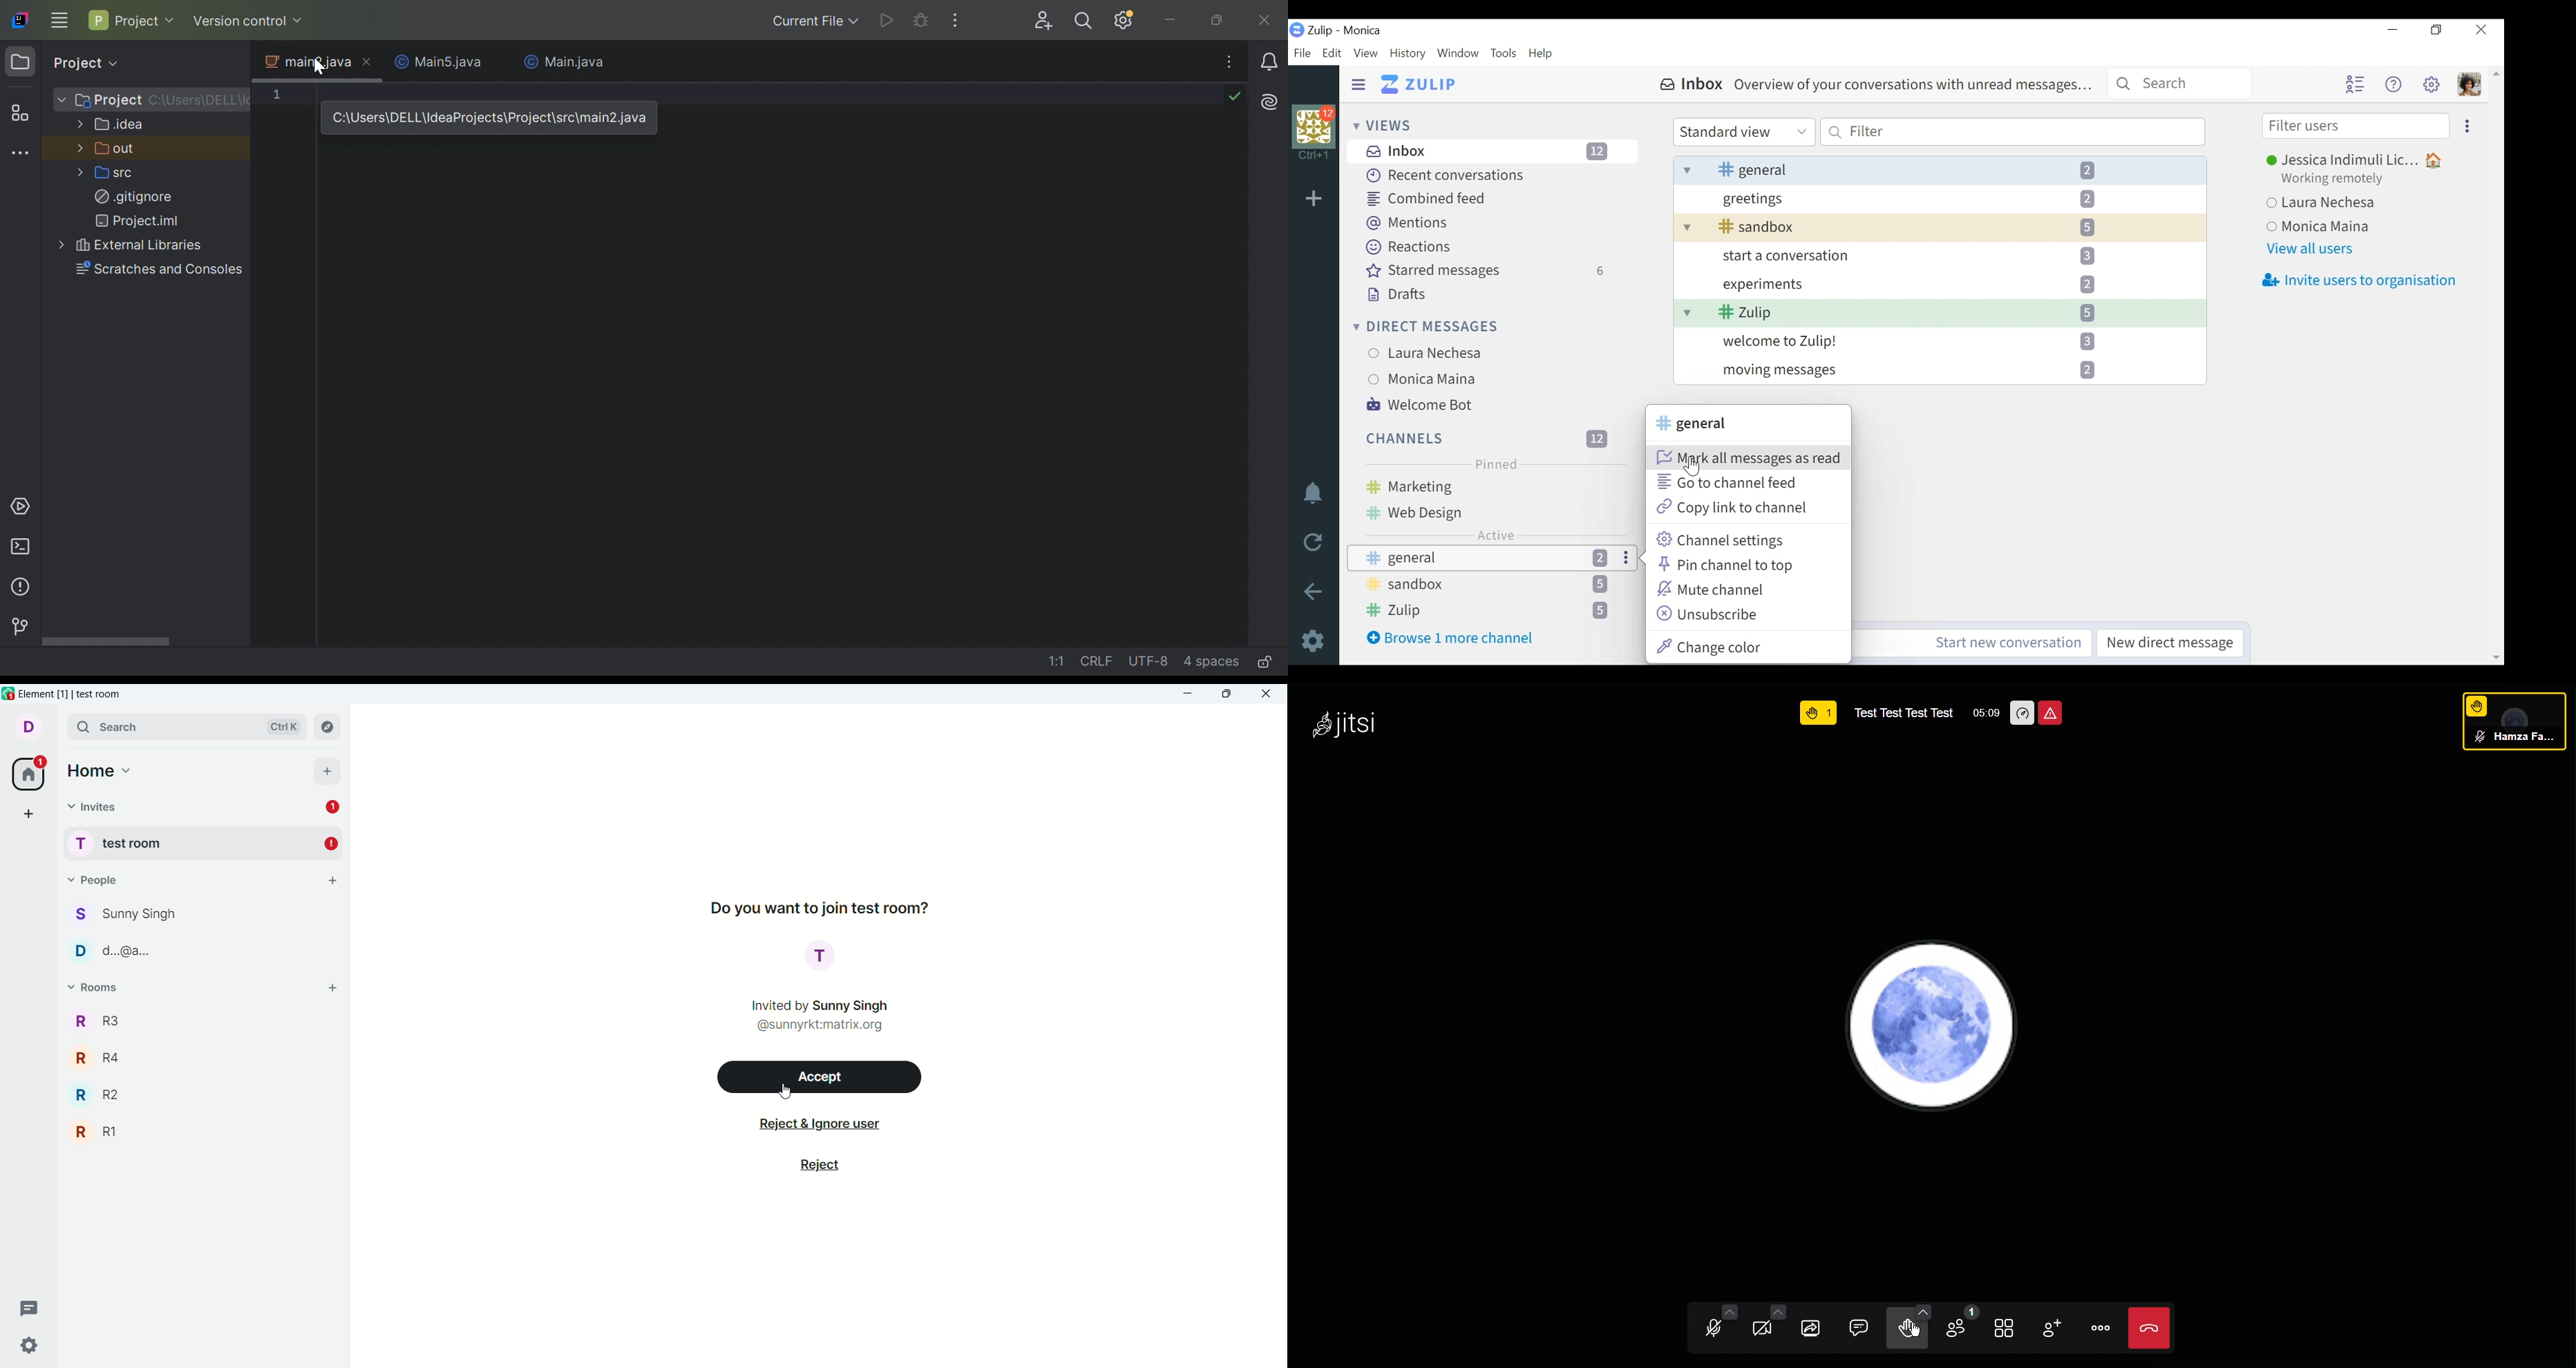  Describe the element at coordinates (1235, 96) in the screenshot. I see `No problems found` at that location.